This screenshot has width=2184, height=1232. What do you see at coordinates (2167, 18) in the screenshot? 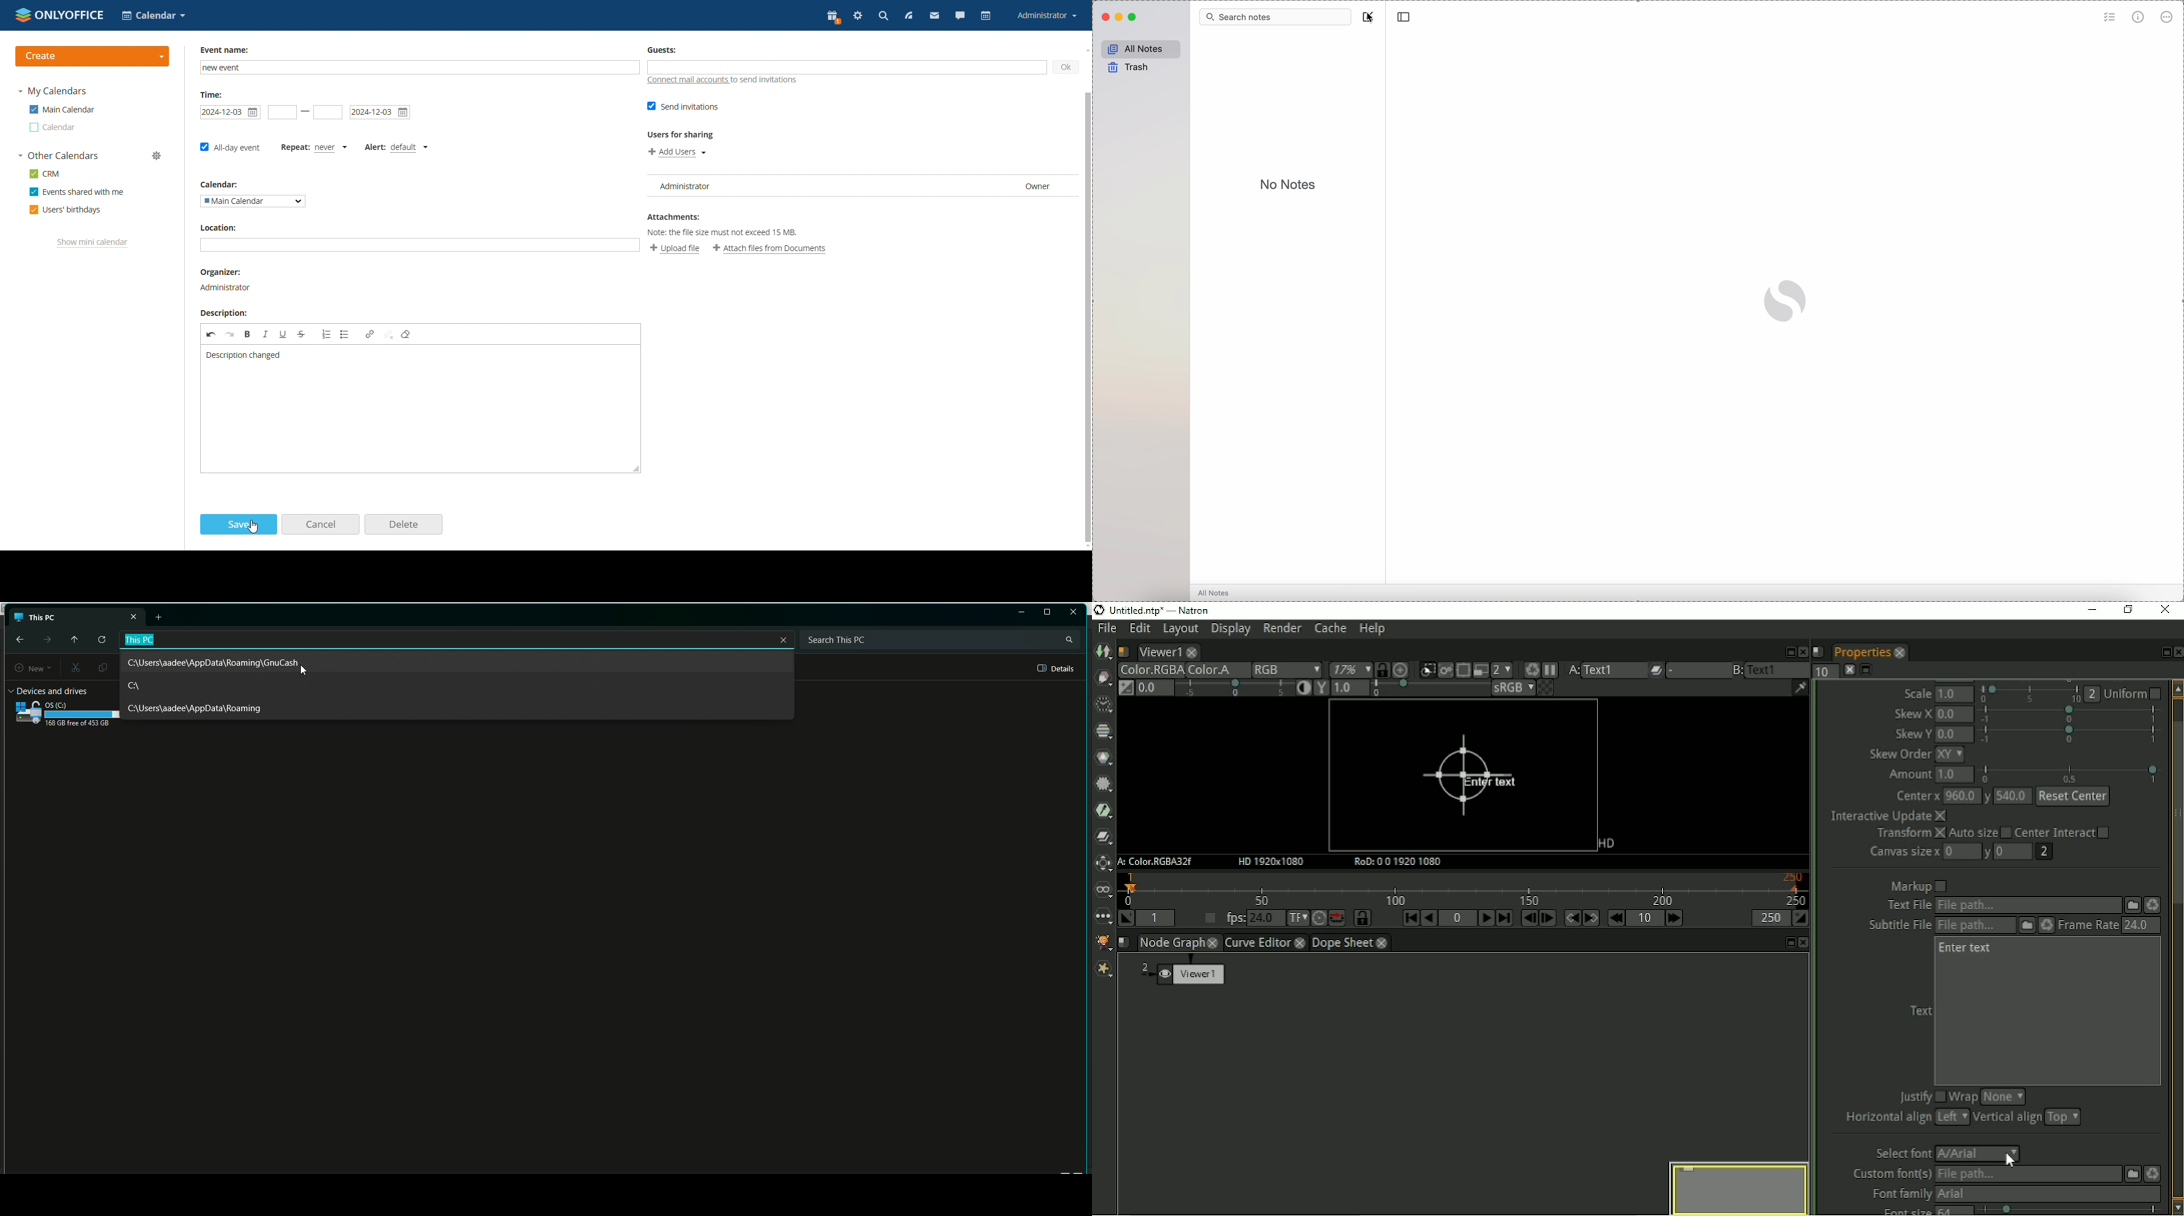
I see `more options` at bounding box center [2167, 18].